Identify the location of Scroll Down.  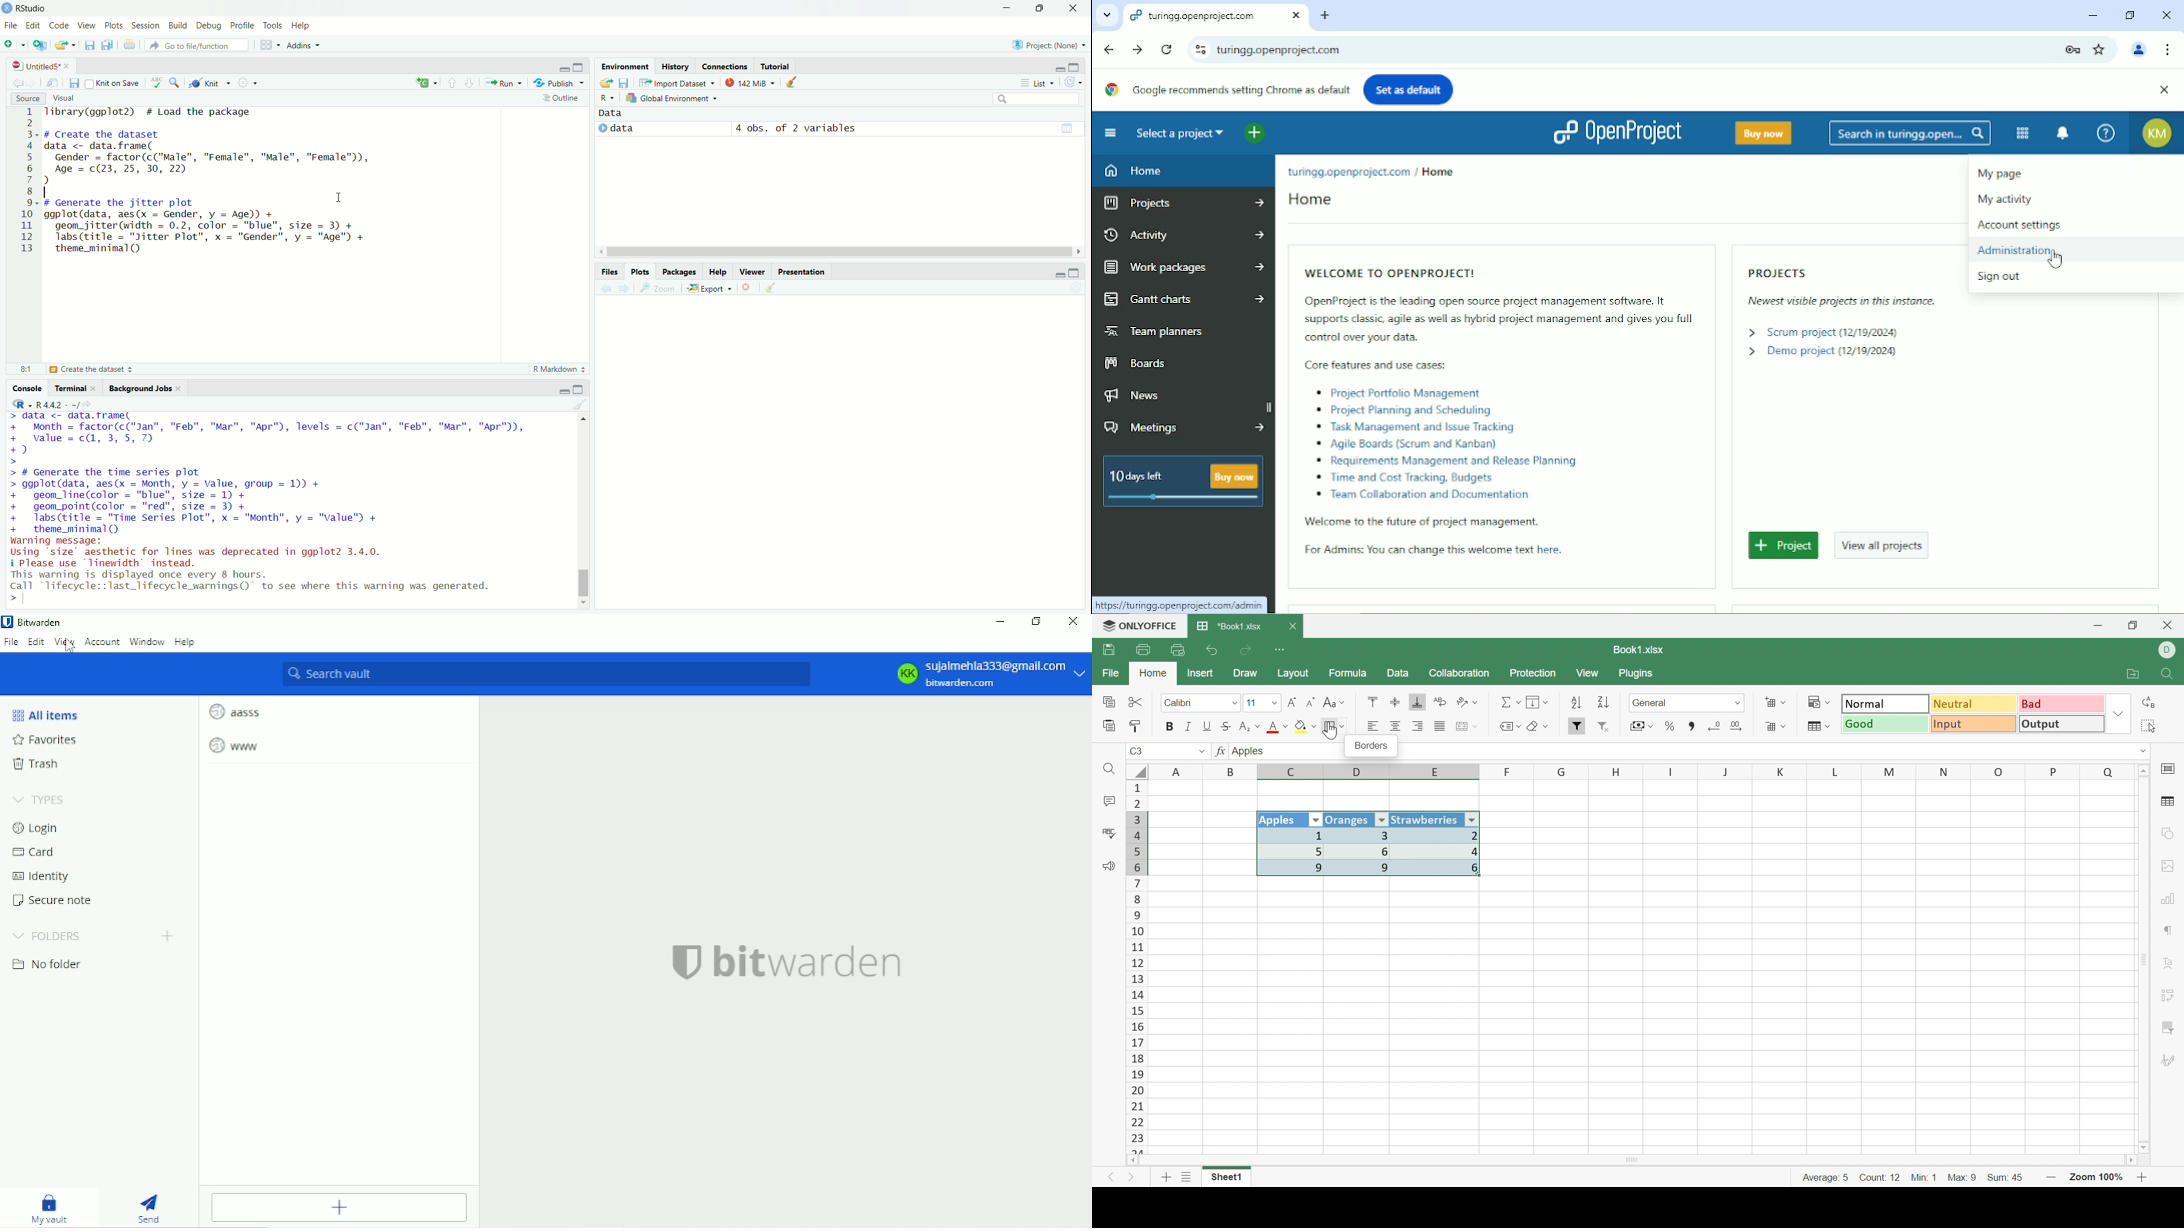
(2145, 1147).